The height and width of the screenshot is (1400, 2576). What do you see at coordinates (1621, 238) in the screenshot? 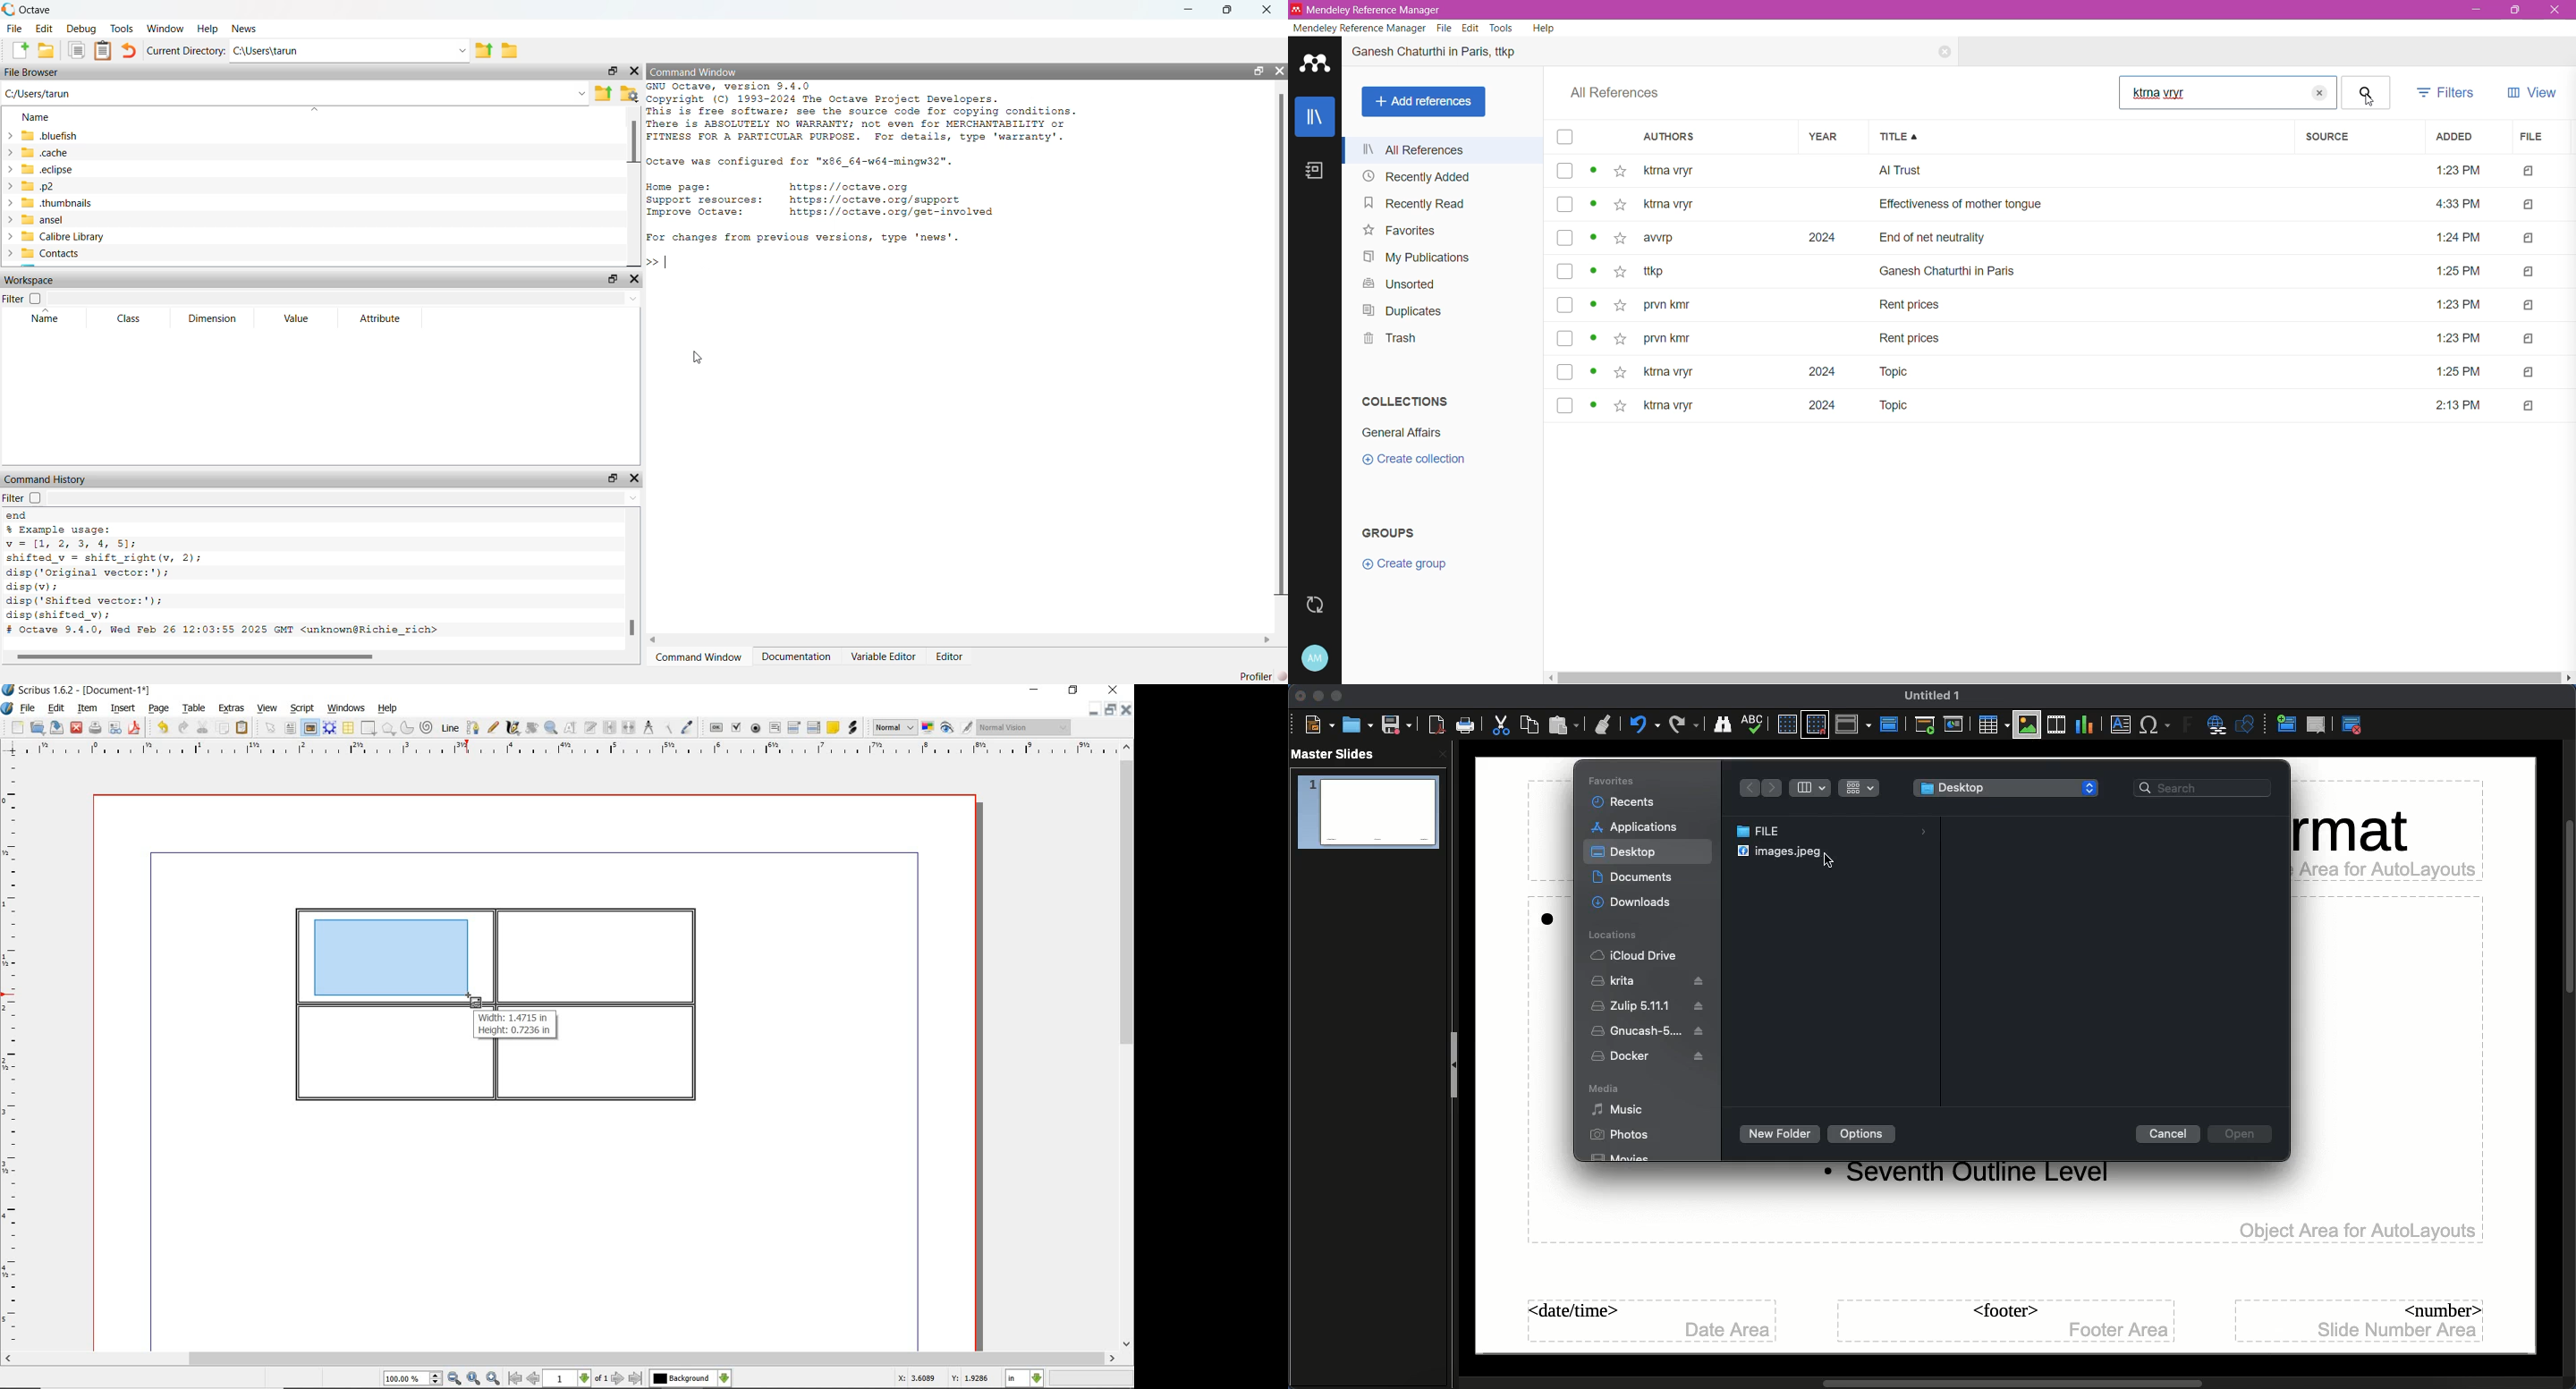
I see `add to favorites` at bounding box center [1621, 238].